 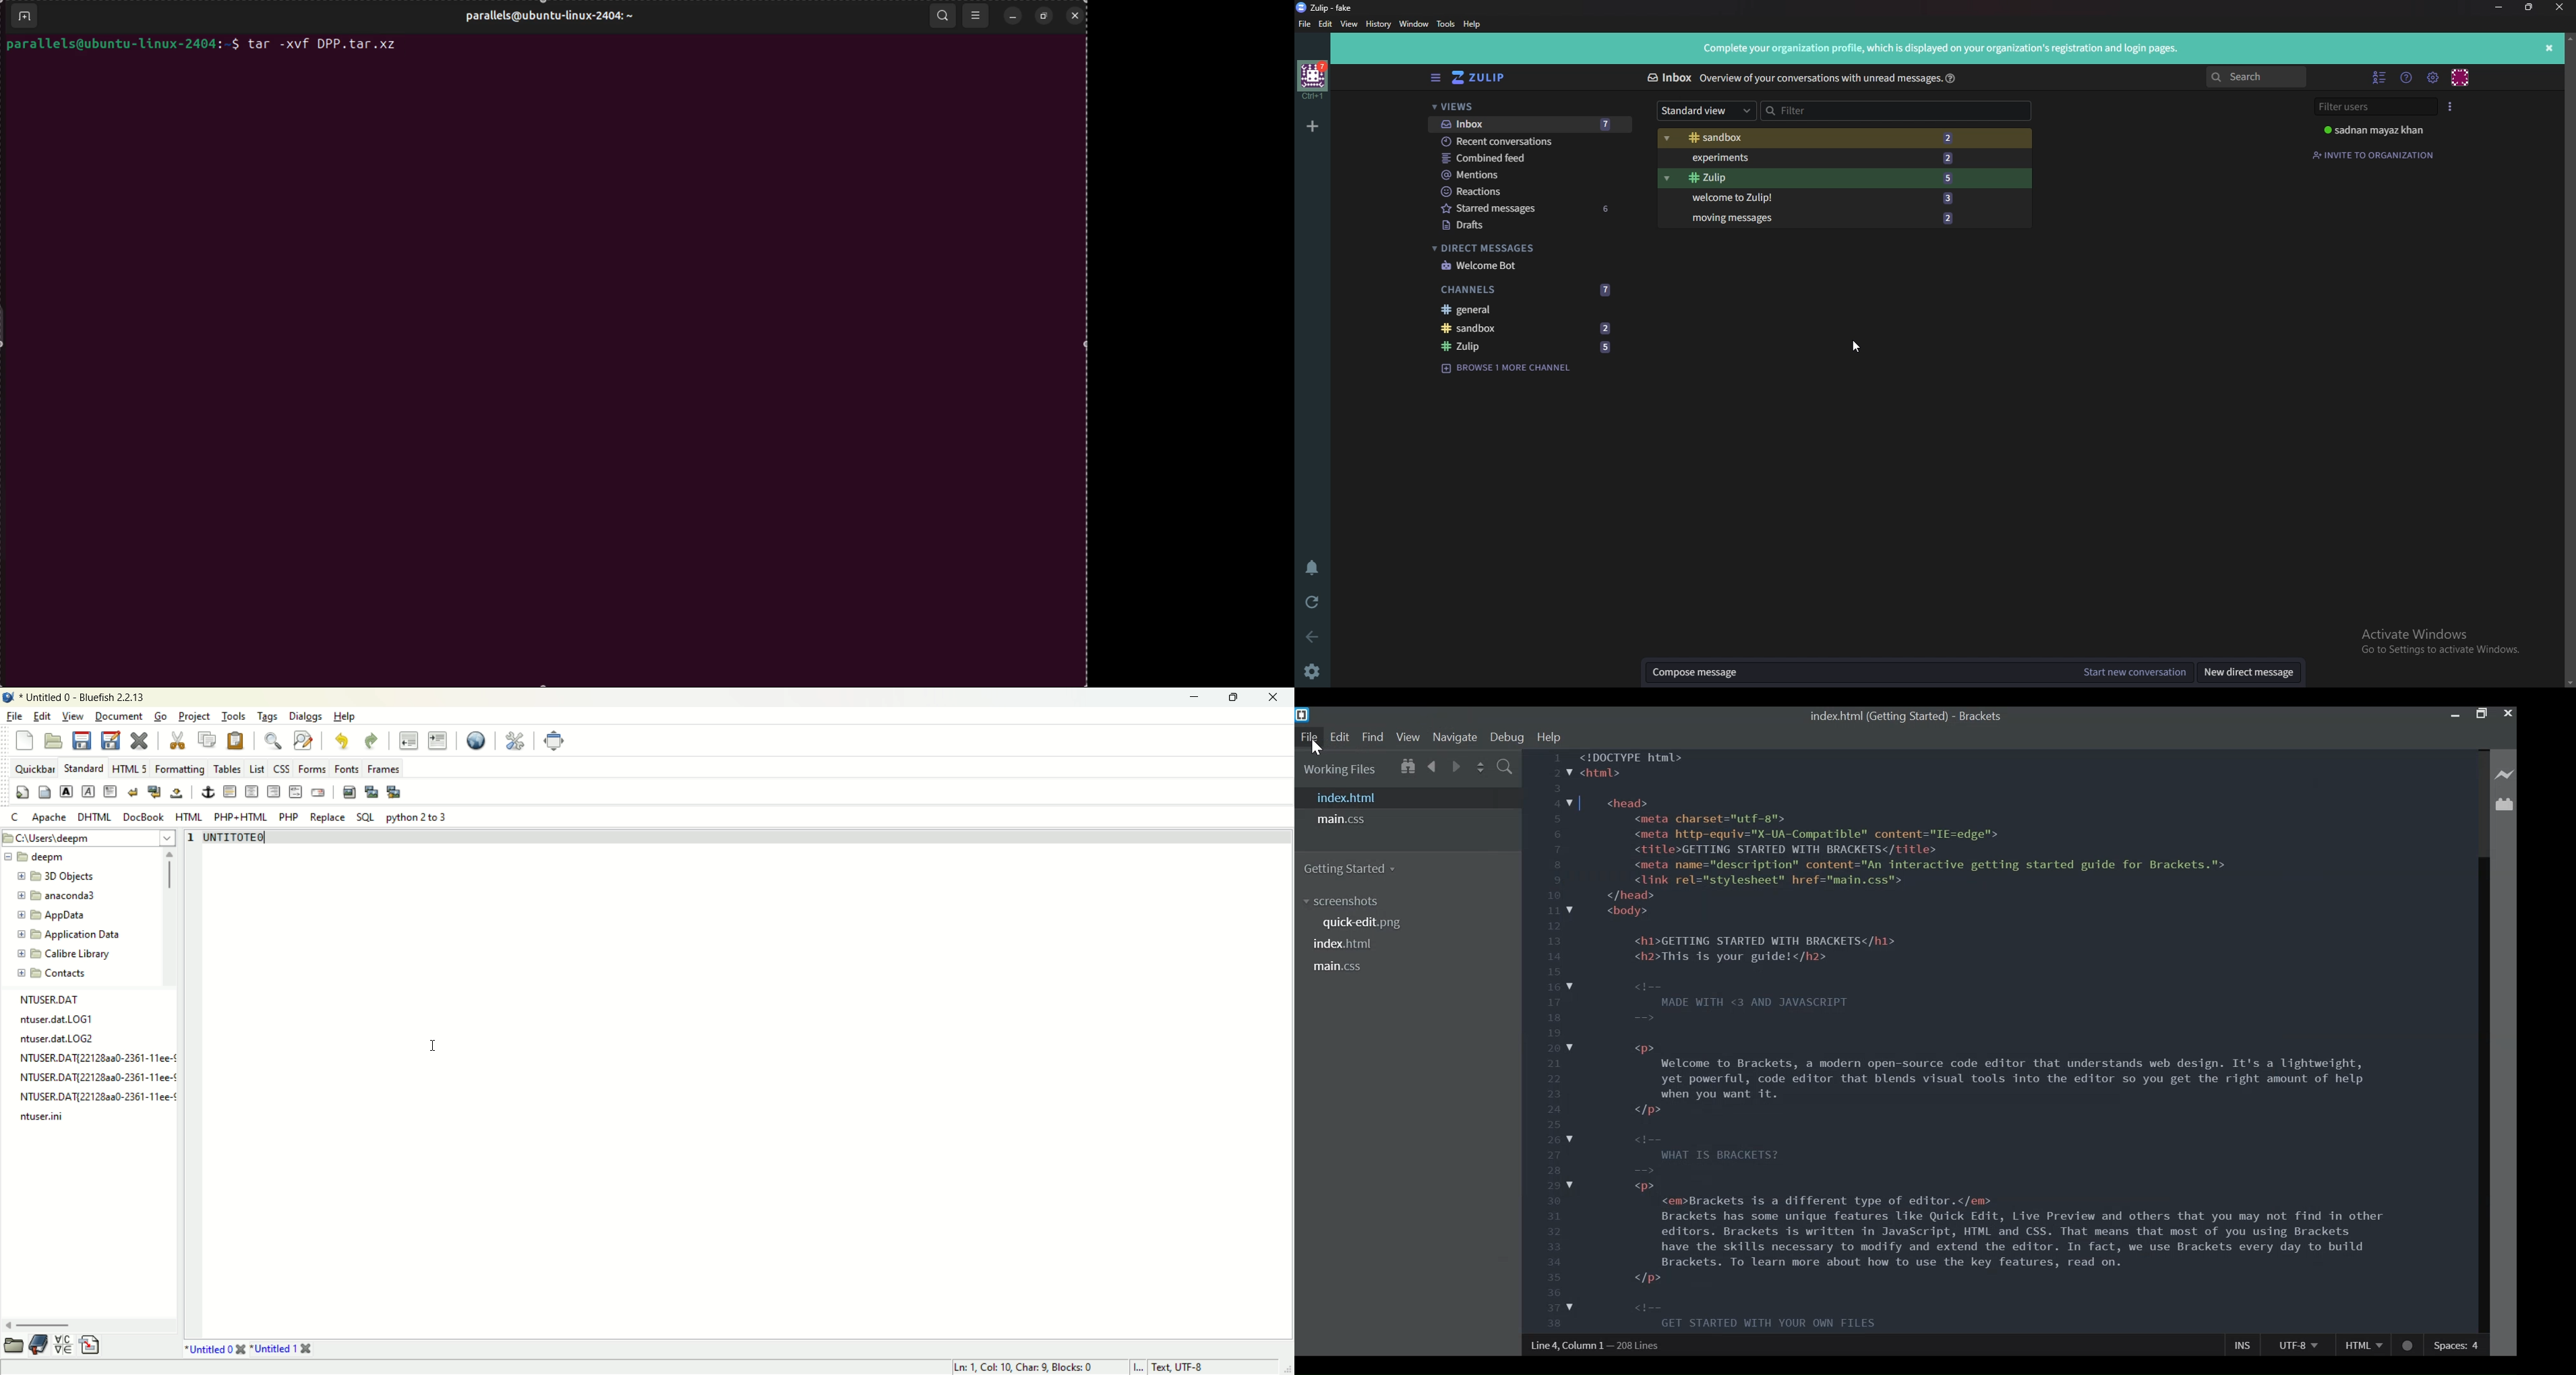 I want to click on edit, so click(x=41, y=716).